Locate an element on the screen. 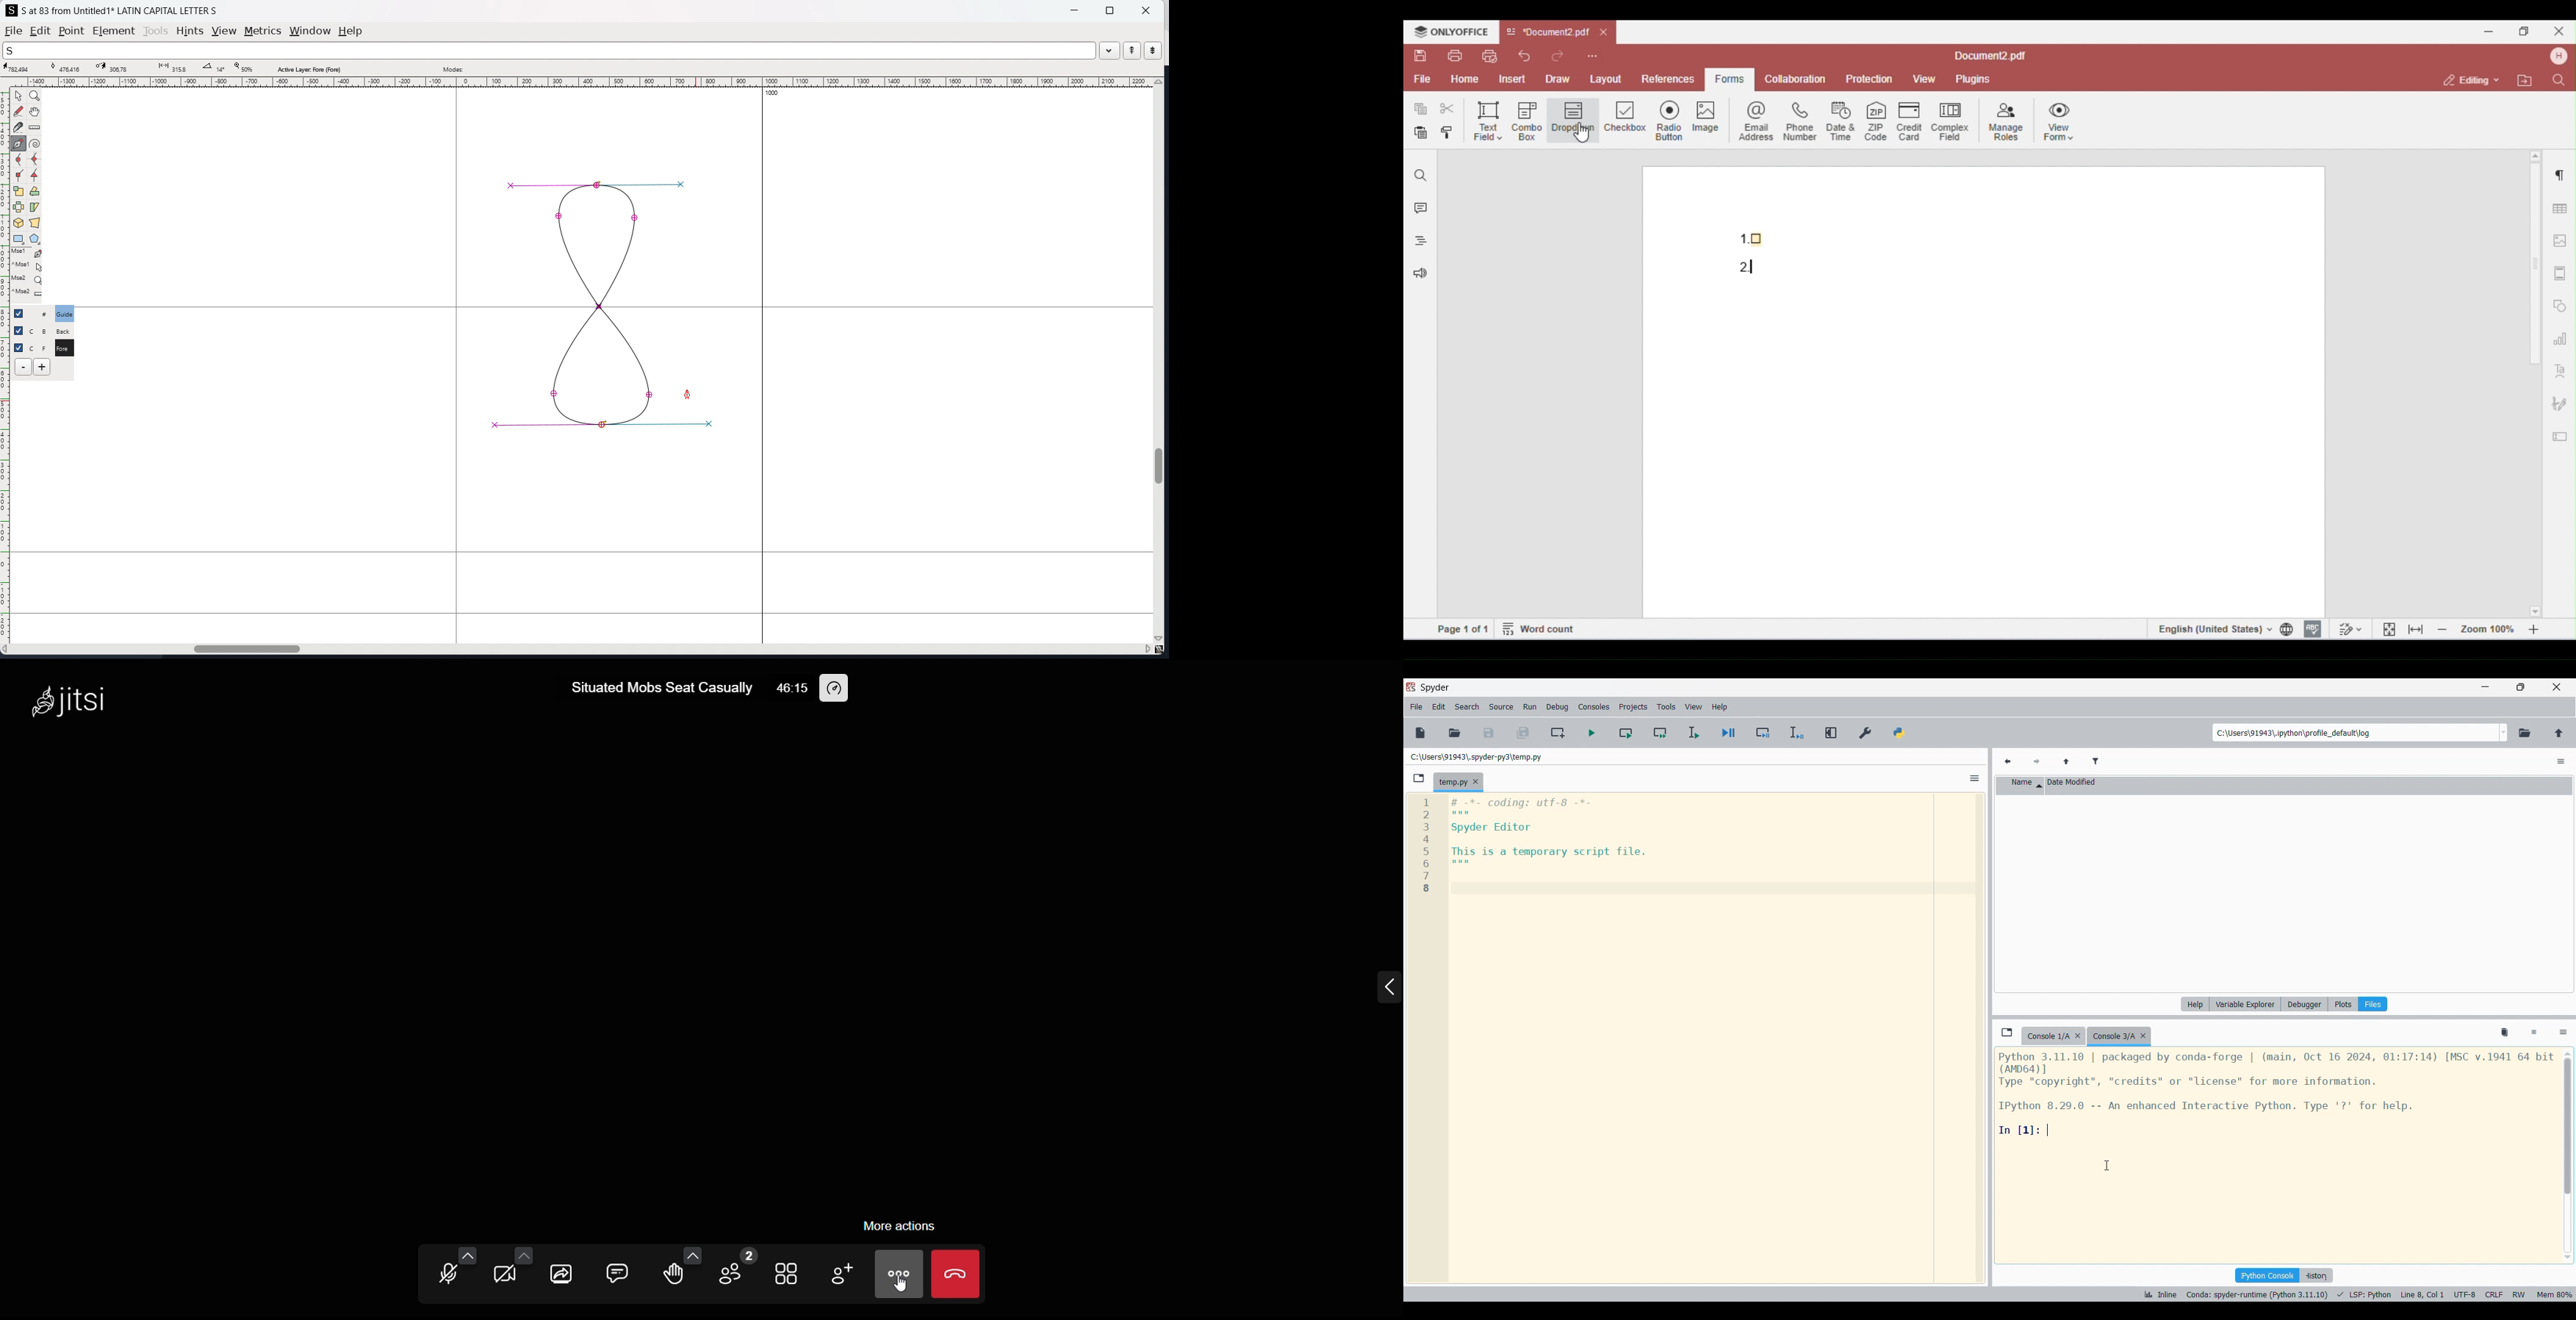  History is located at coordinates (2316, 1275).